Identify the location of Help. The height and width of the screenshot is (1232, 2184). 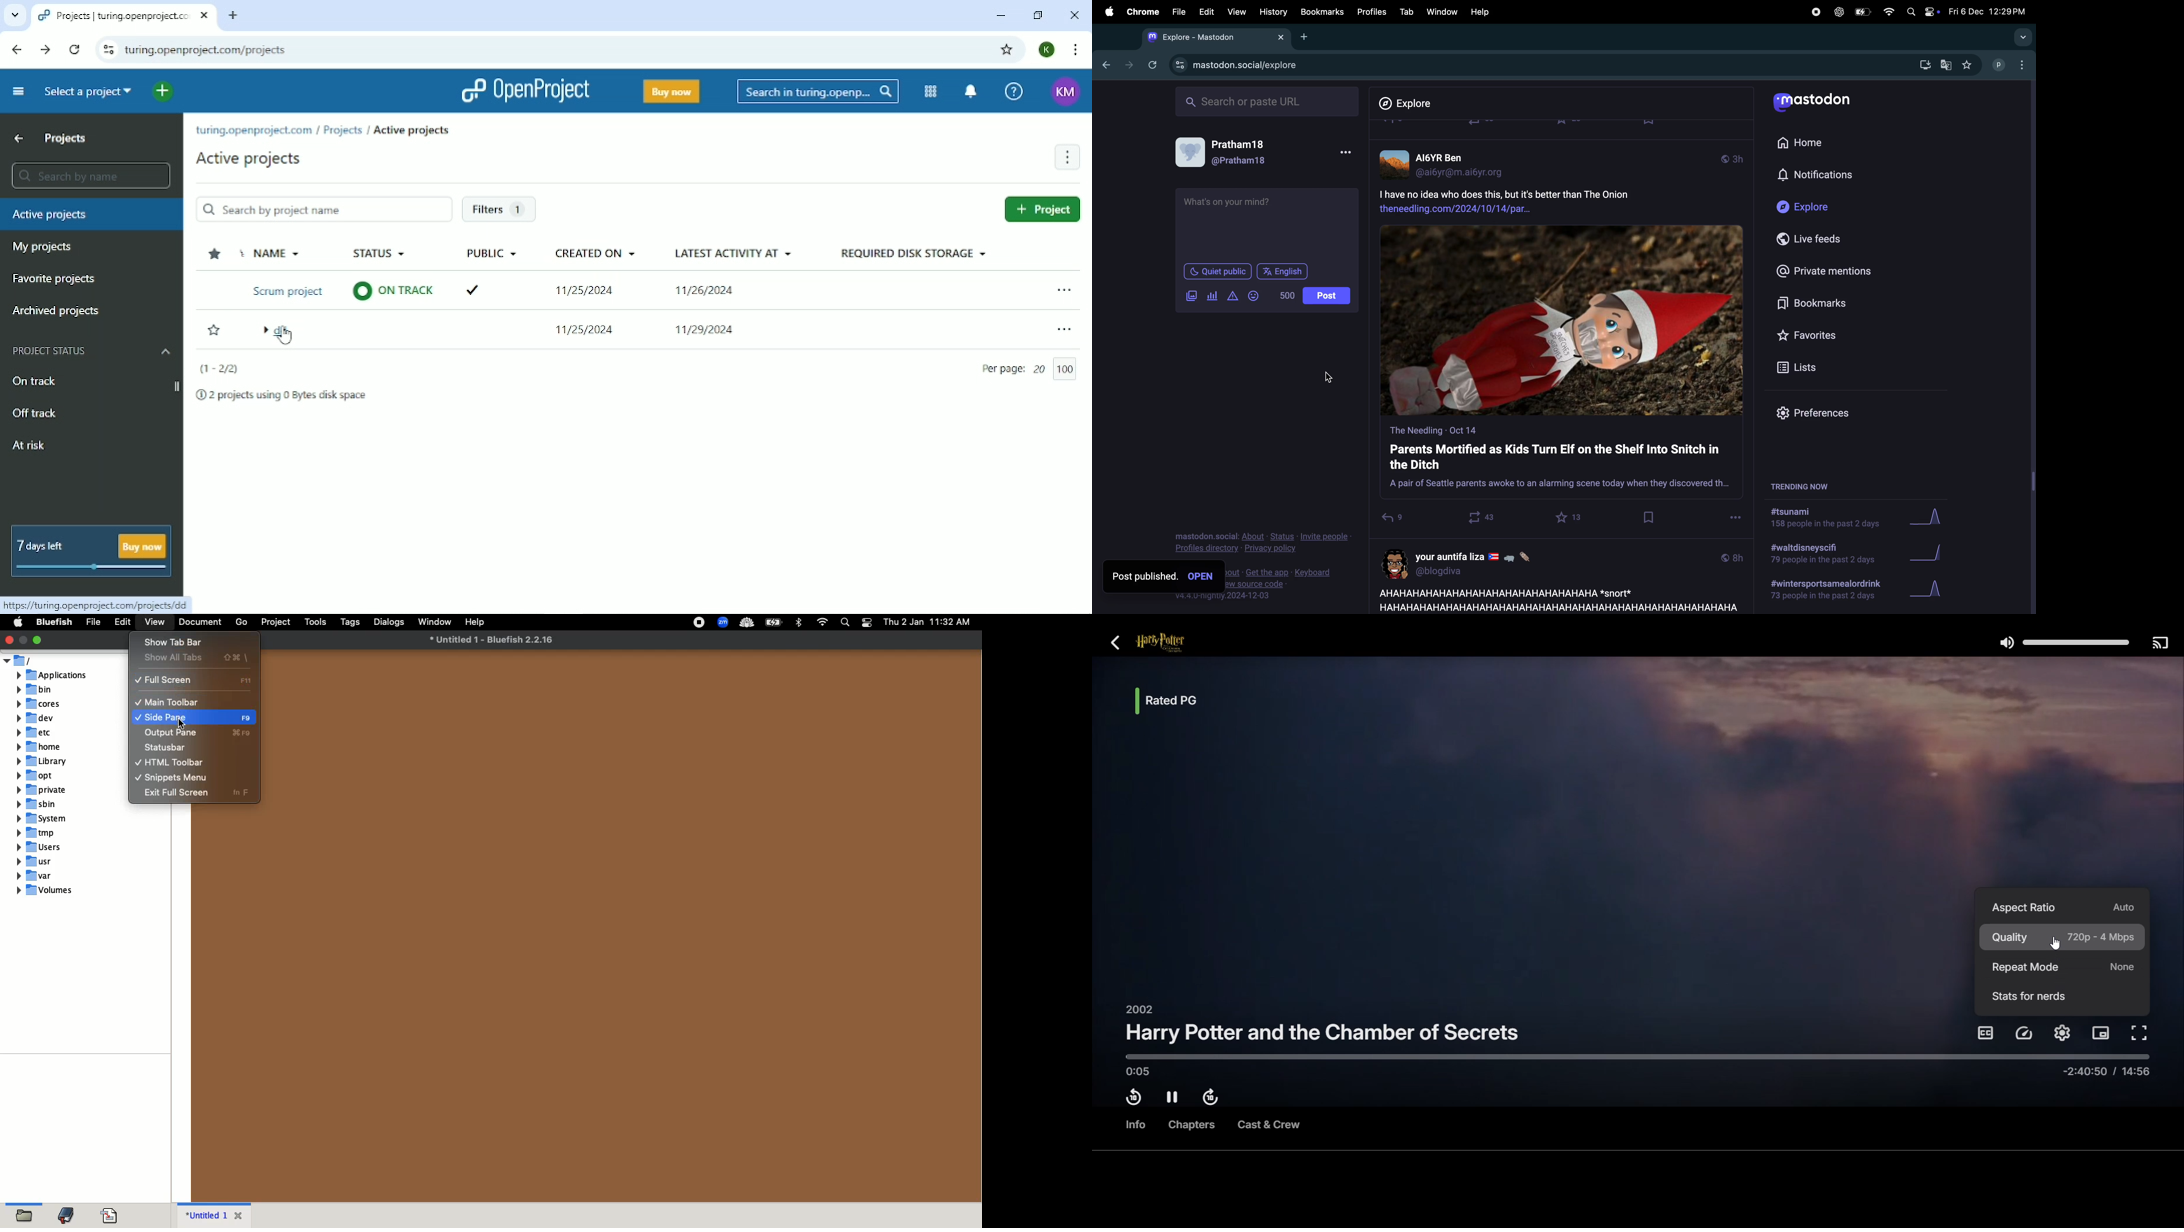
(1013, 91).